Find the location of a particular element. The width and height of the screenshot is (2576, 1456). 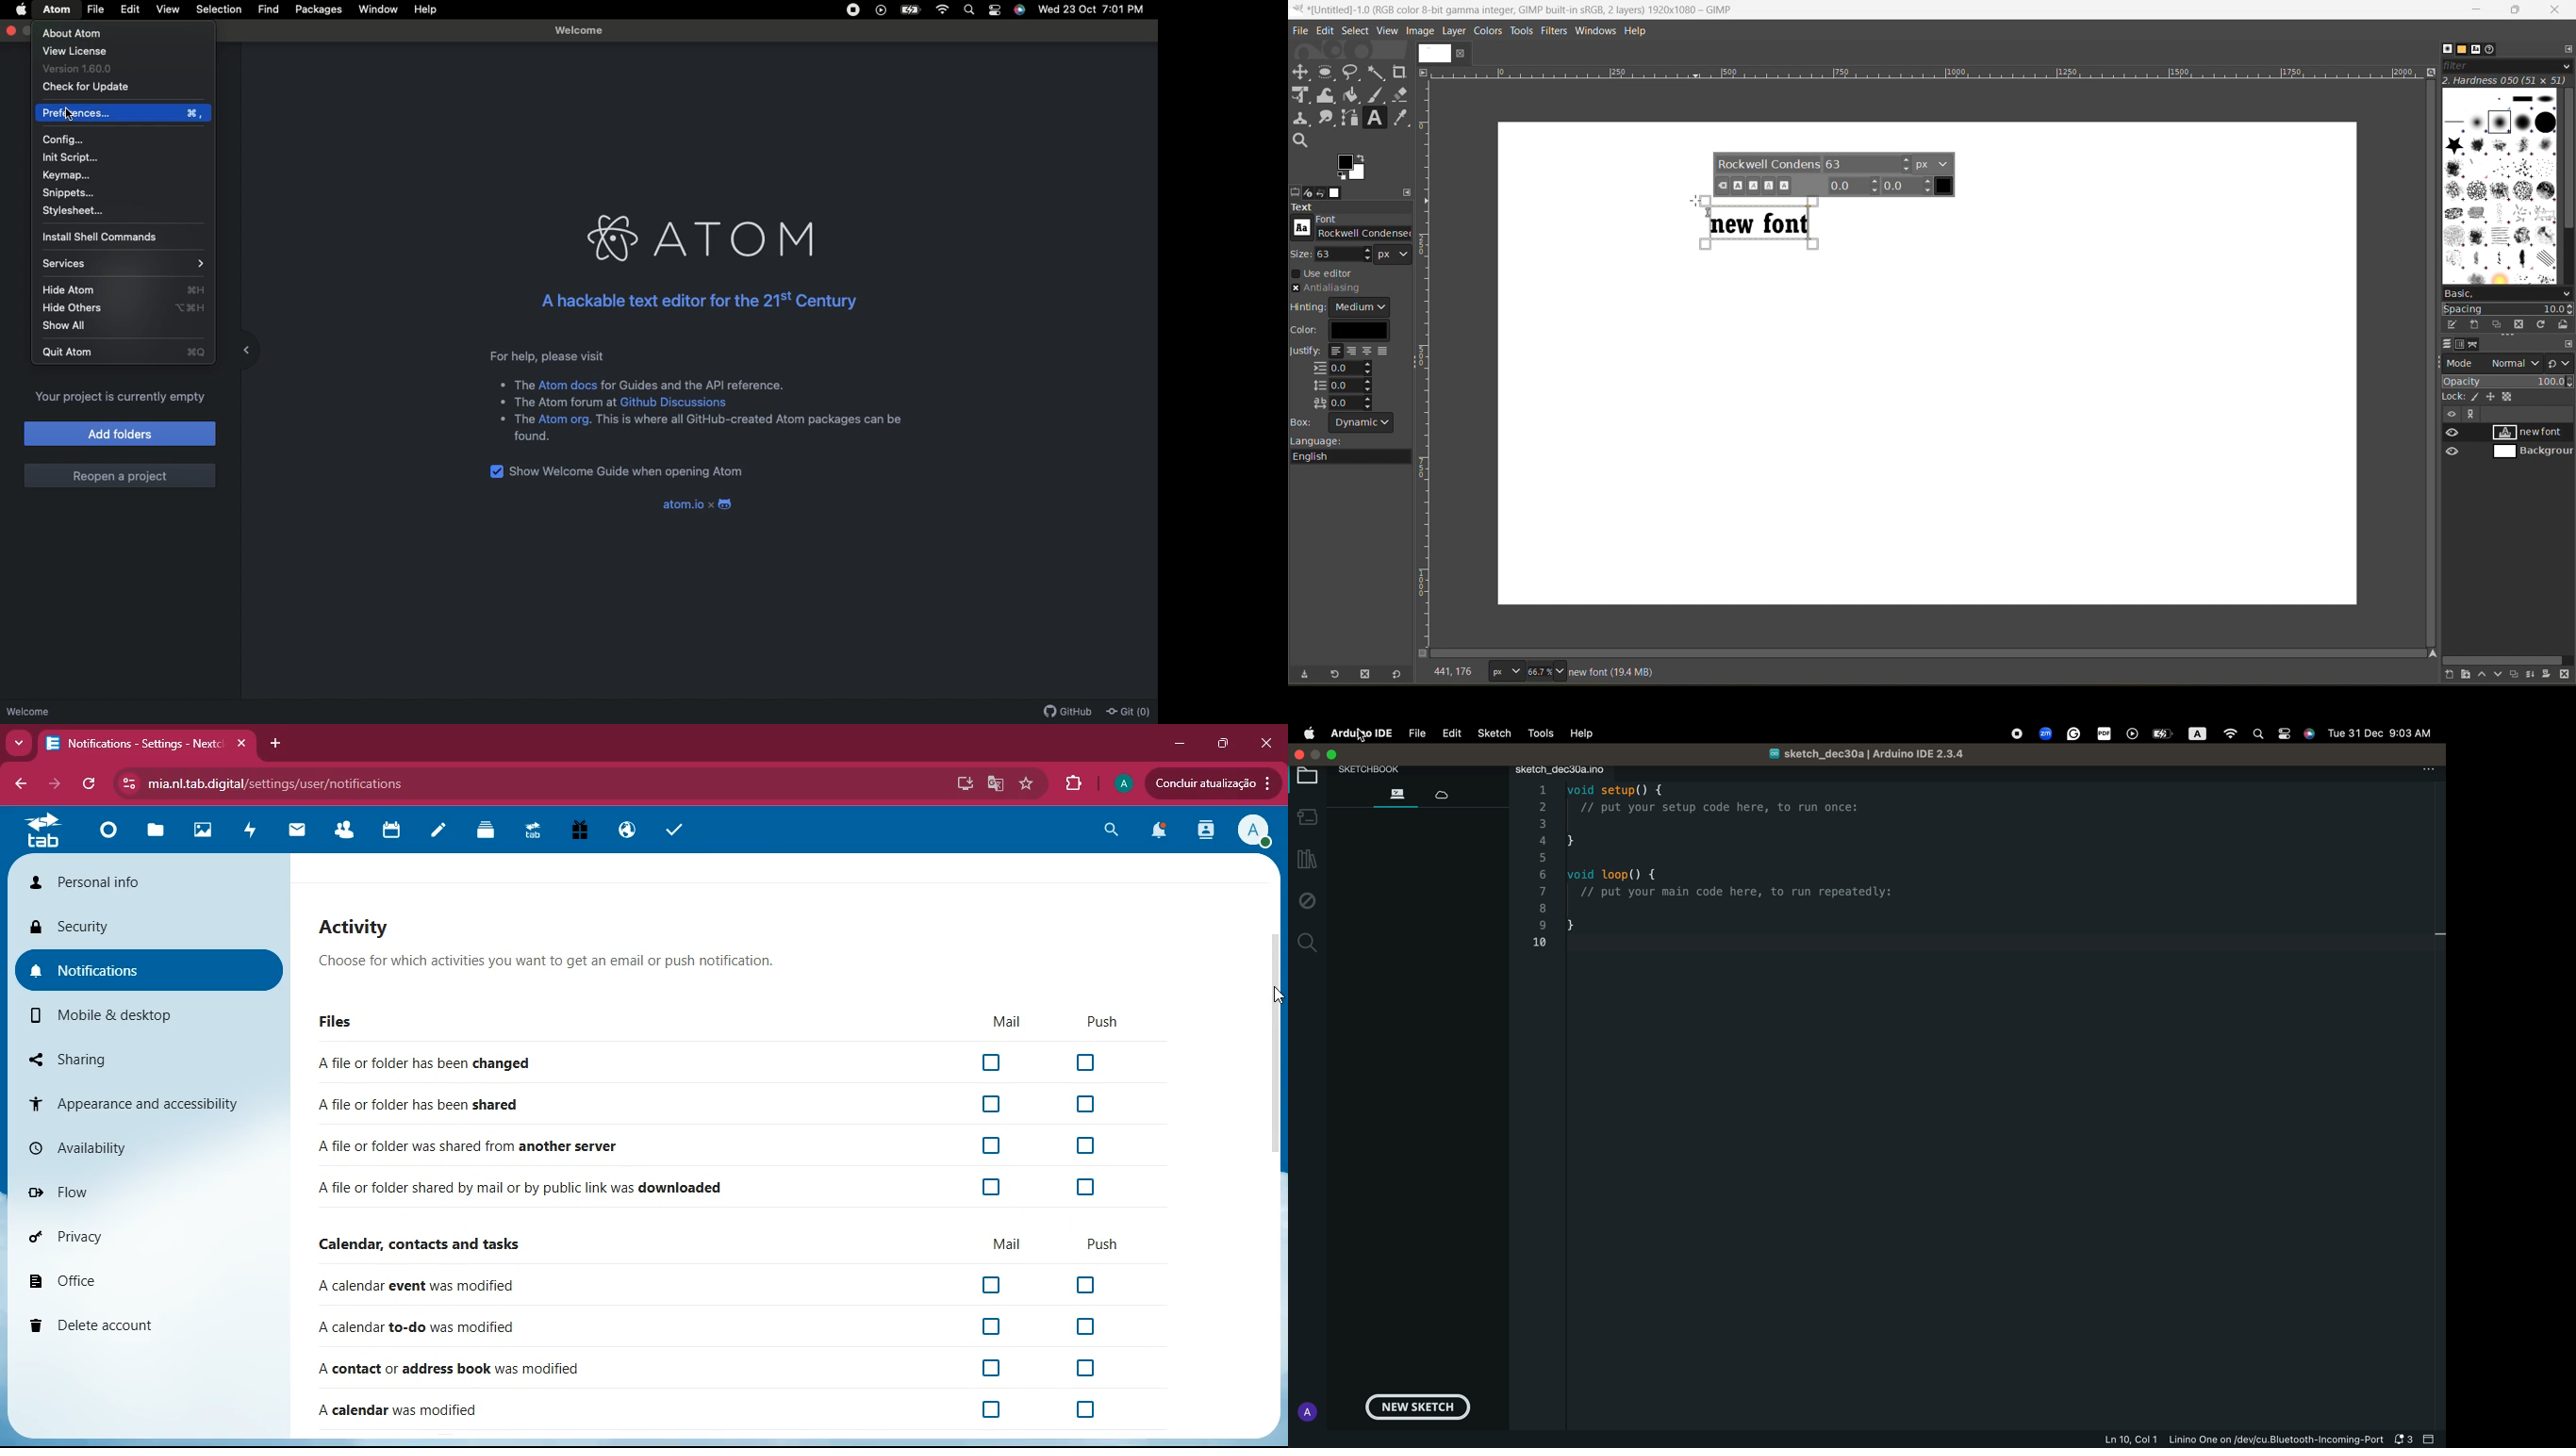

Voice control is located at coordinates (1022, 10).